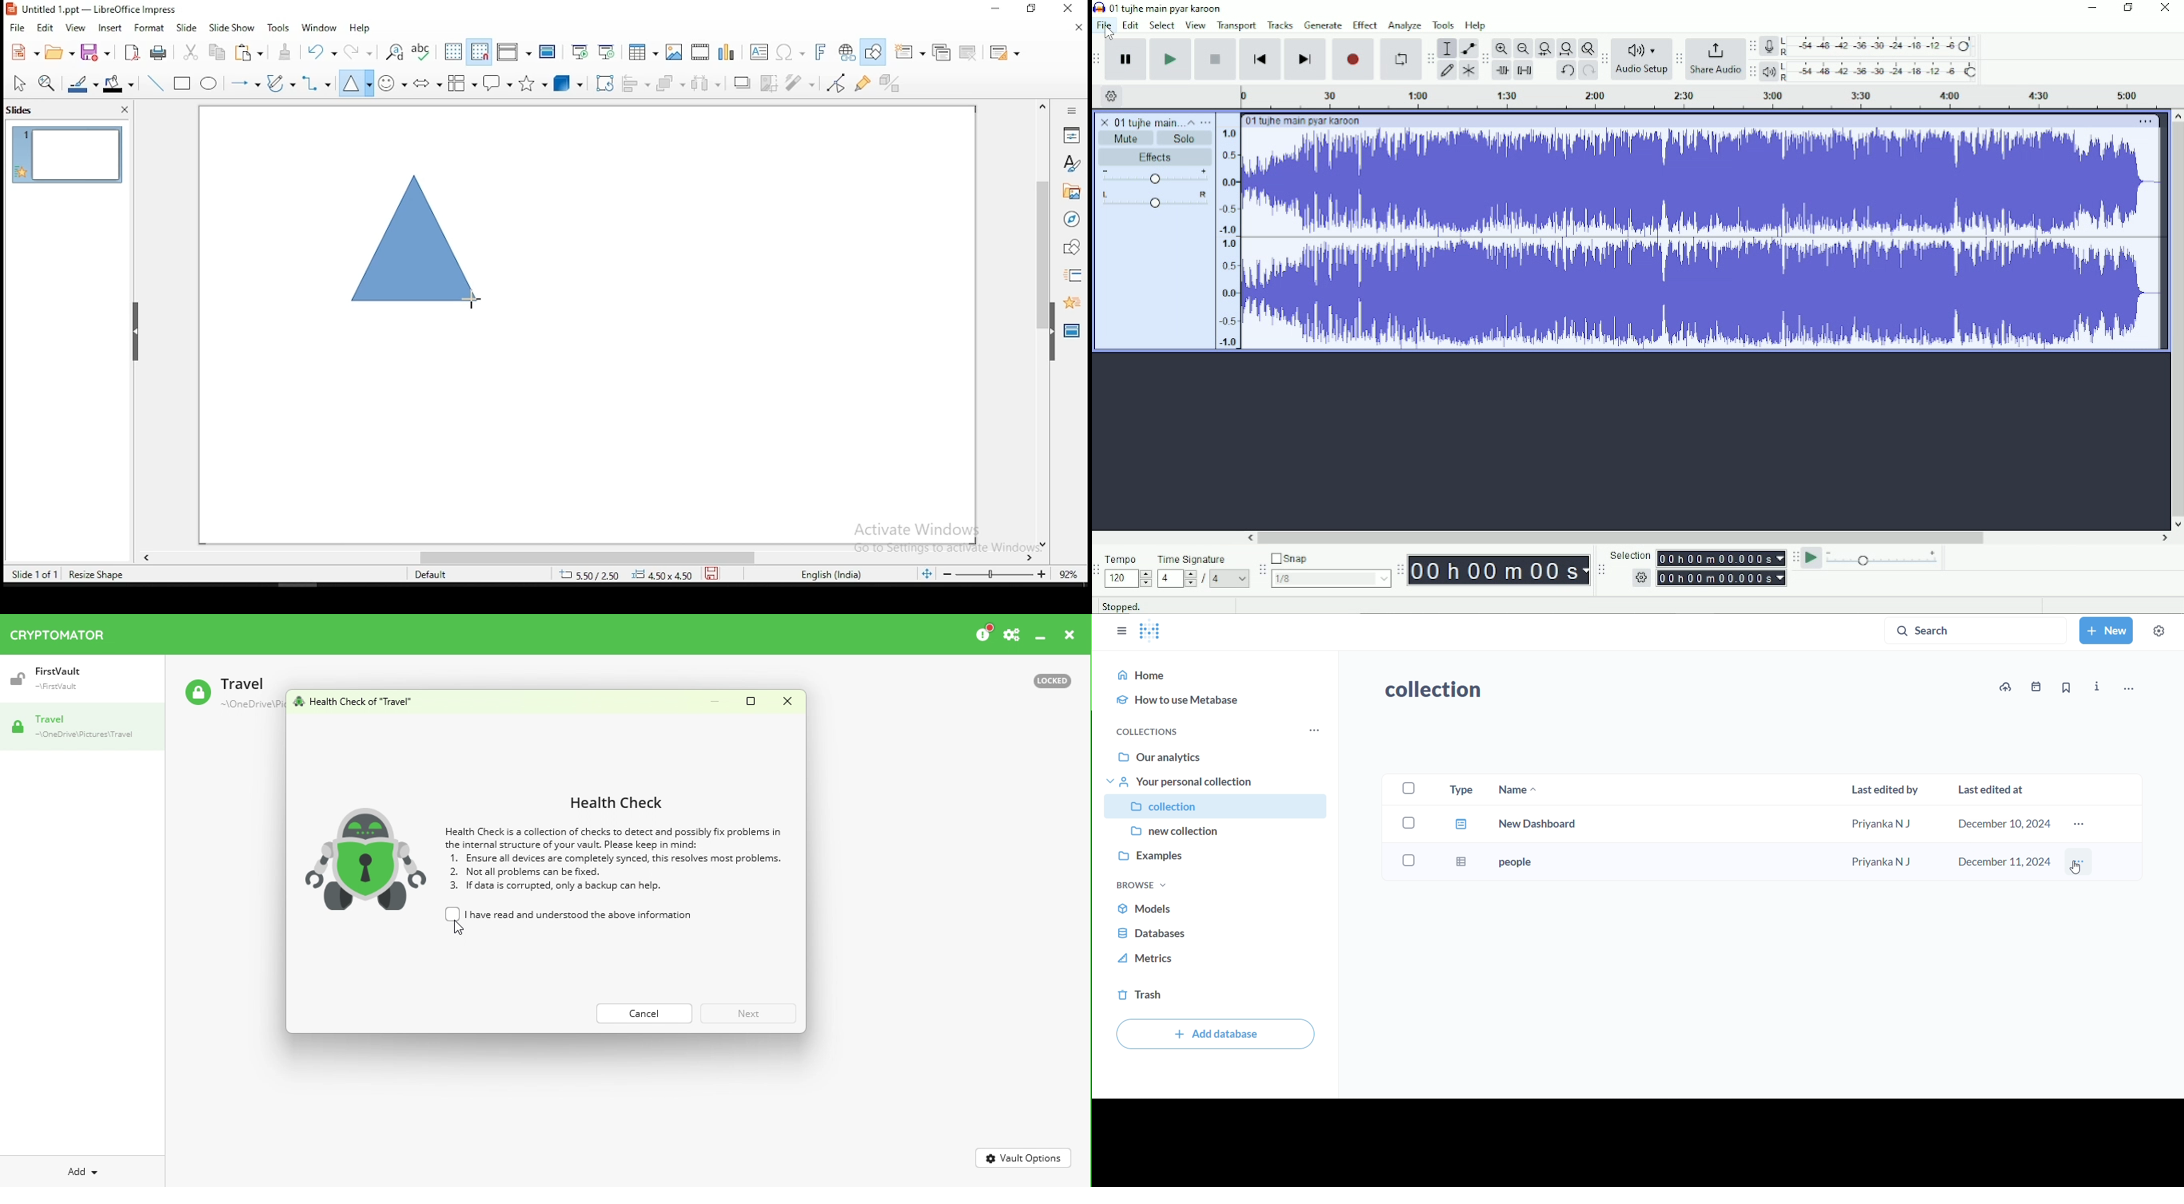 This screenshot has width=2184, height=1204. Describe the element at coordinates (785, 701) in the screenshot. I see `Close` at that location.